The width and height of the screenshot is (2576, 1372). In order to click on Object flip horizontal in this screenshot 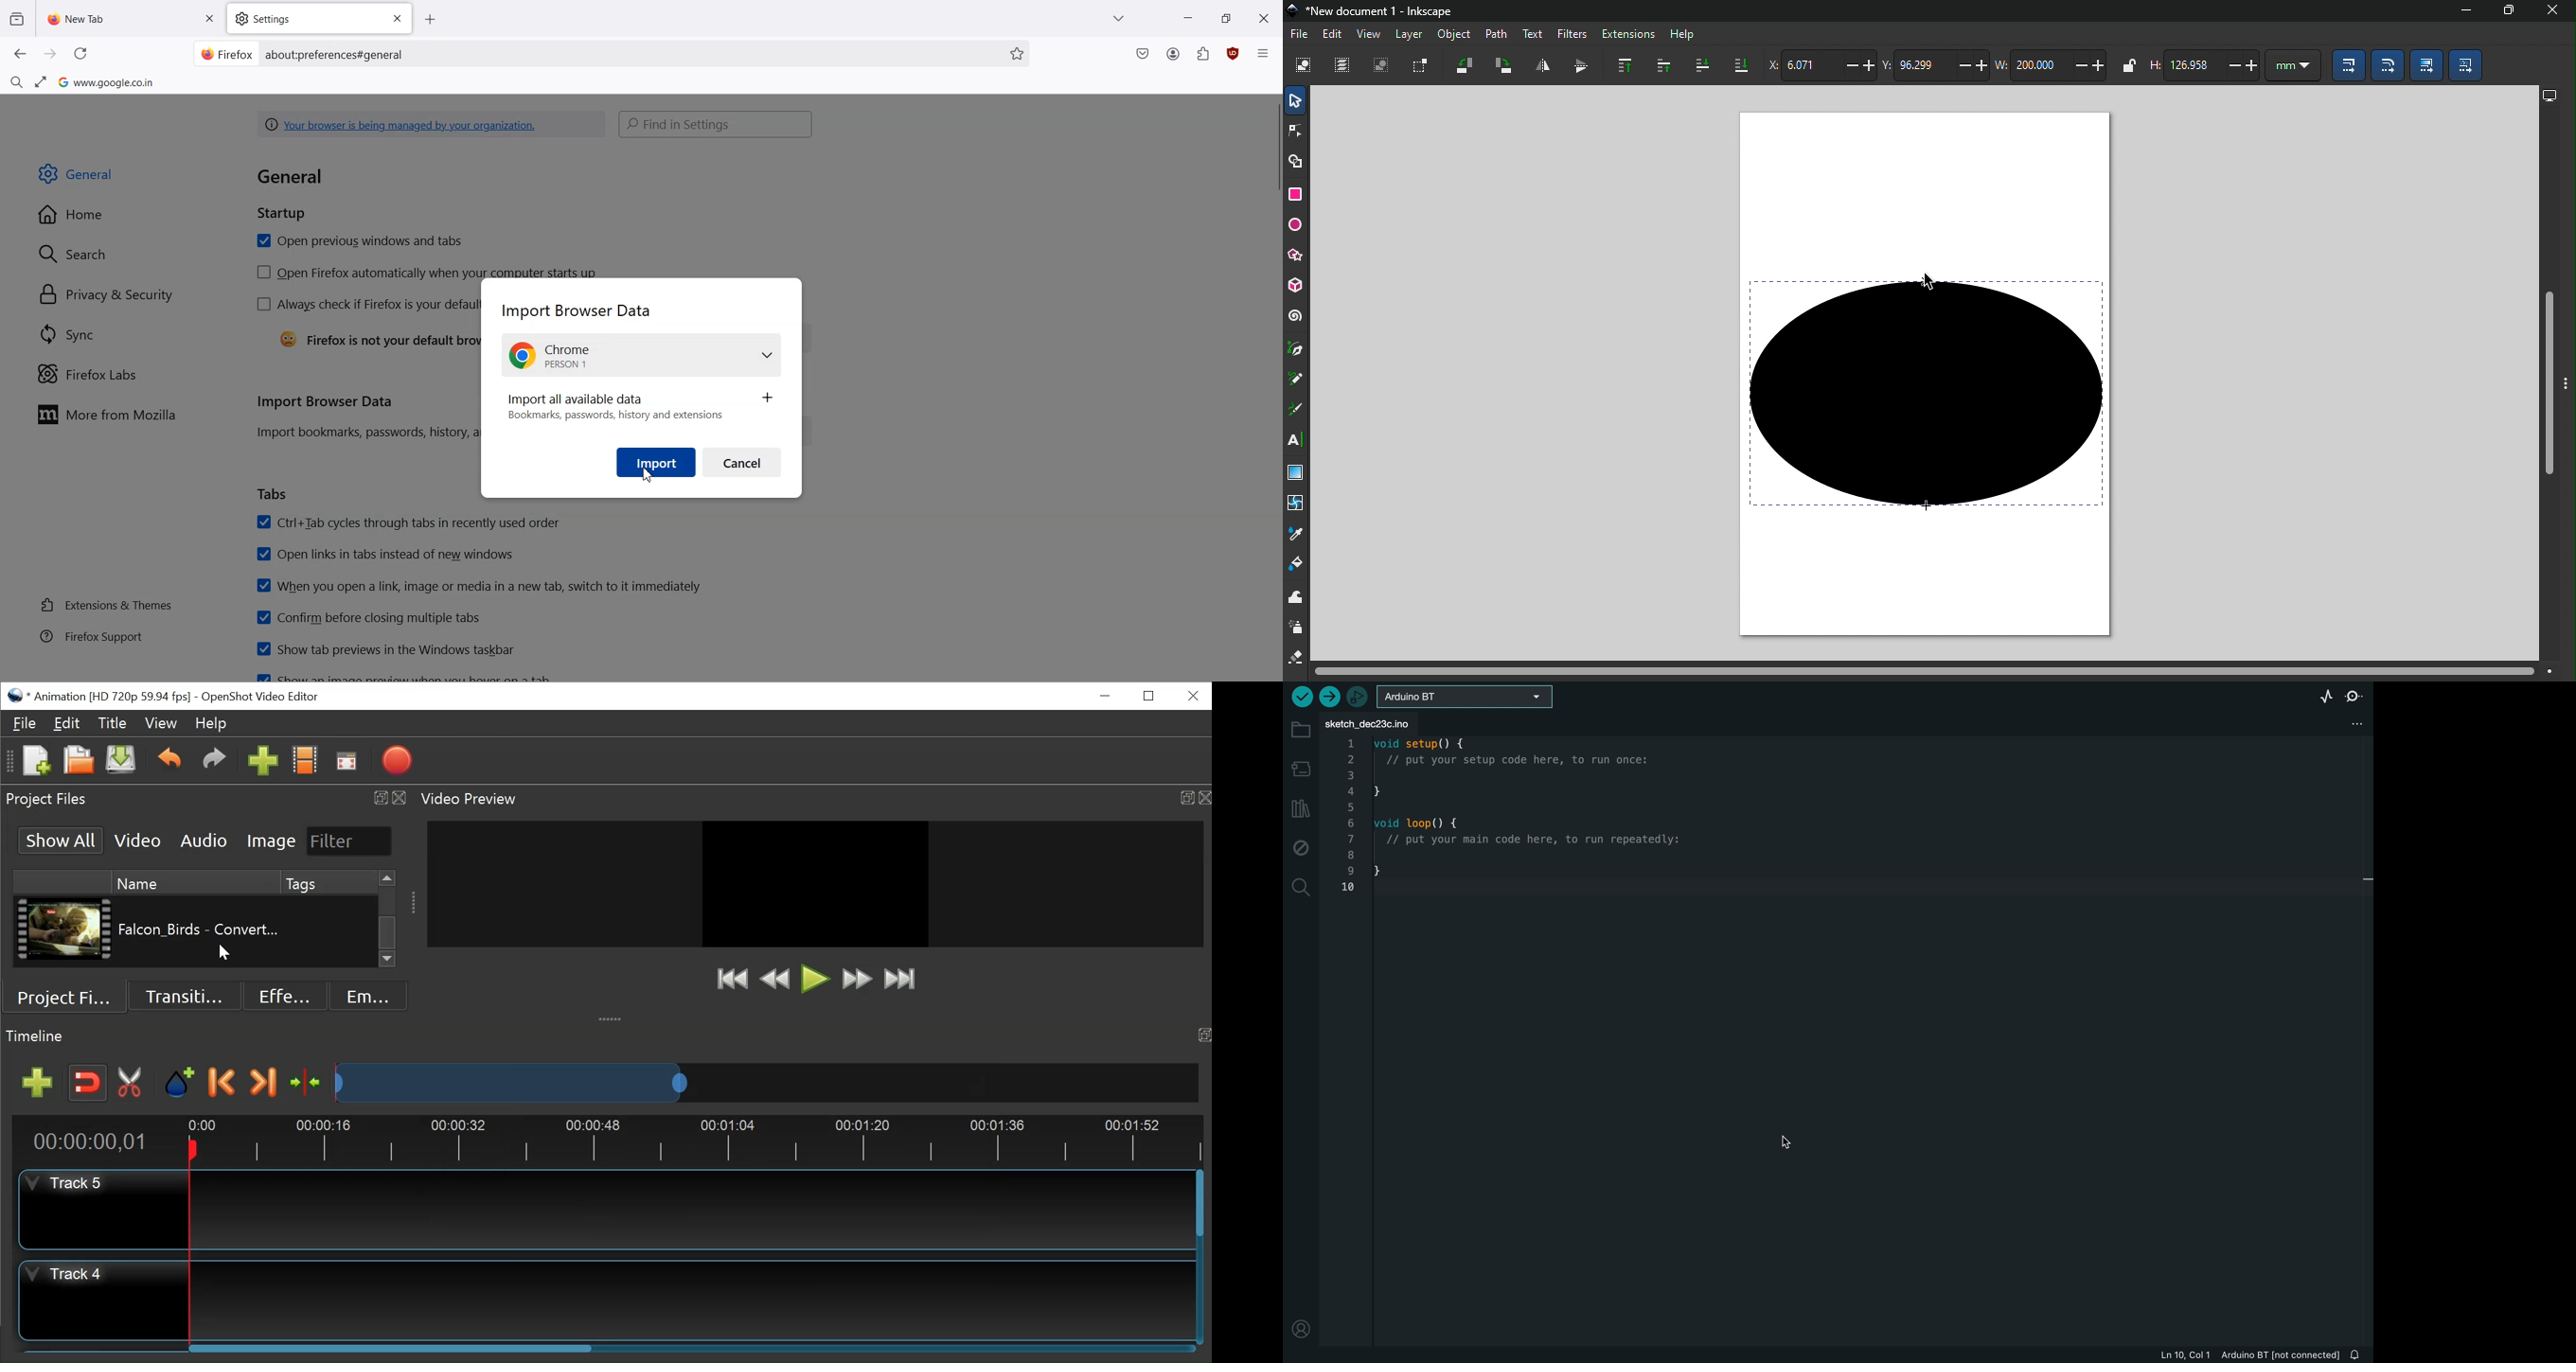, I will do `click(1542, 65)`.